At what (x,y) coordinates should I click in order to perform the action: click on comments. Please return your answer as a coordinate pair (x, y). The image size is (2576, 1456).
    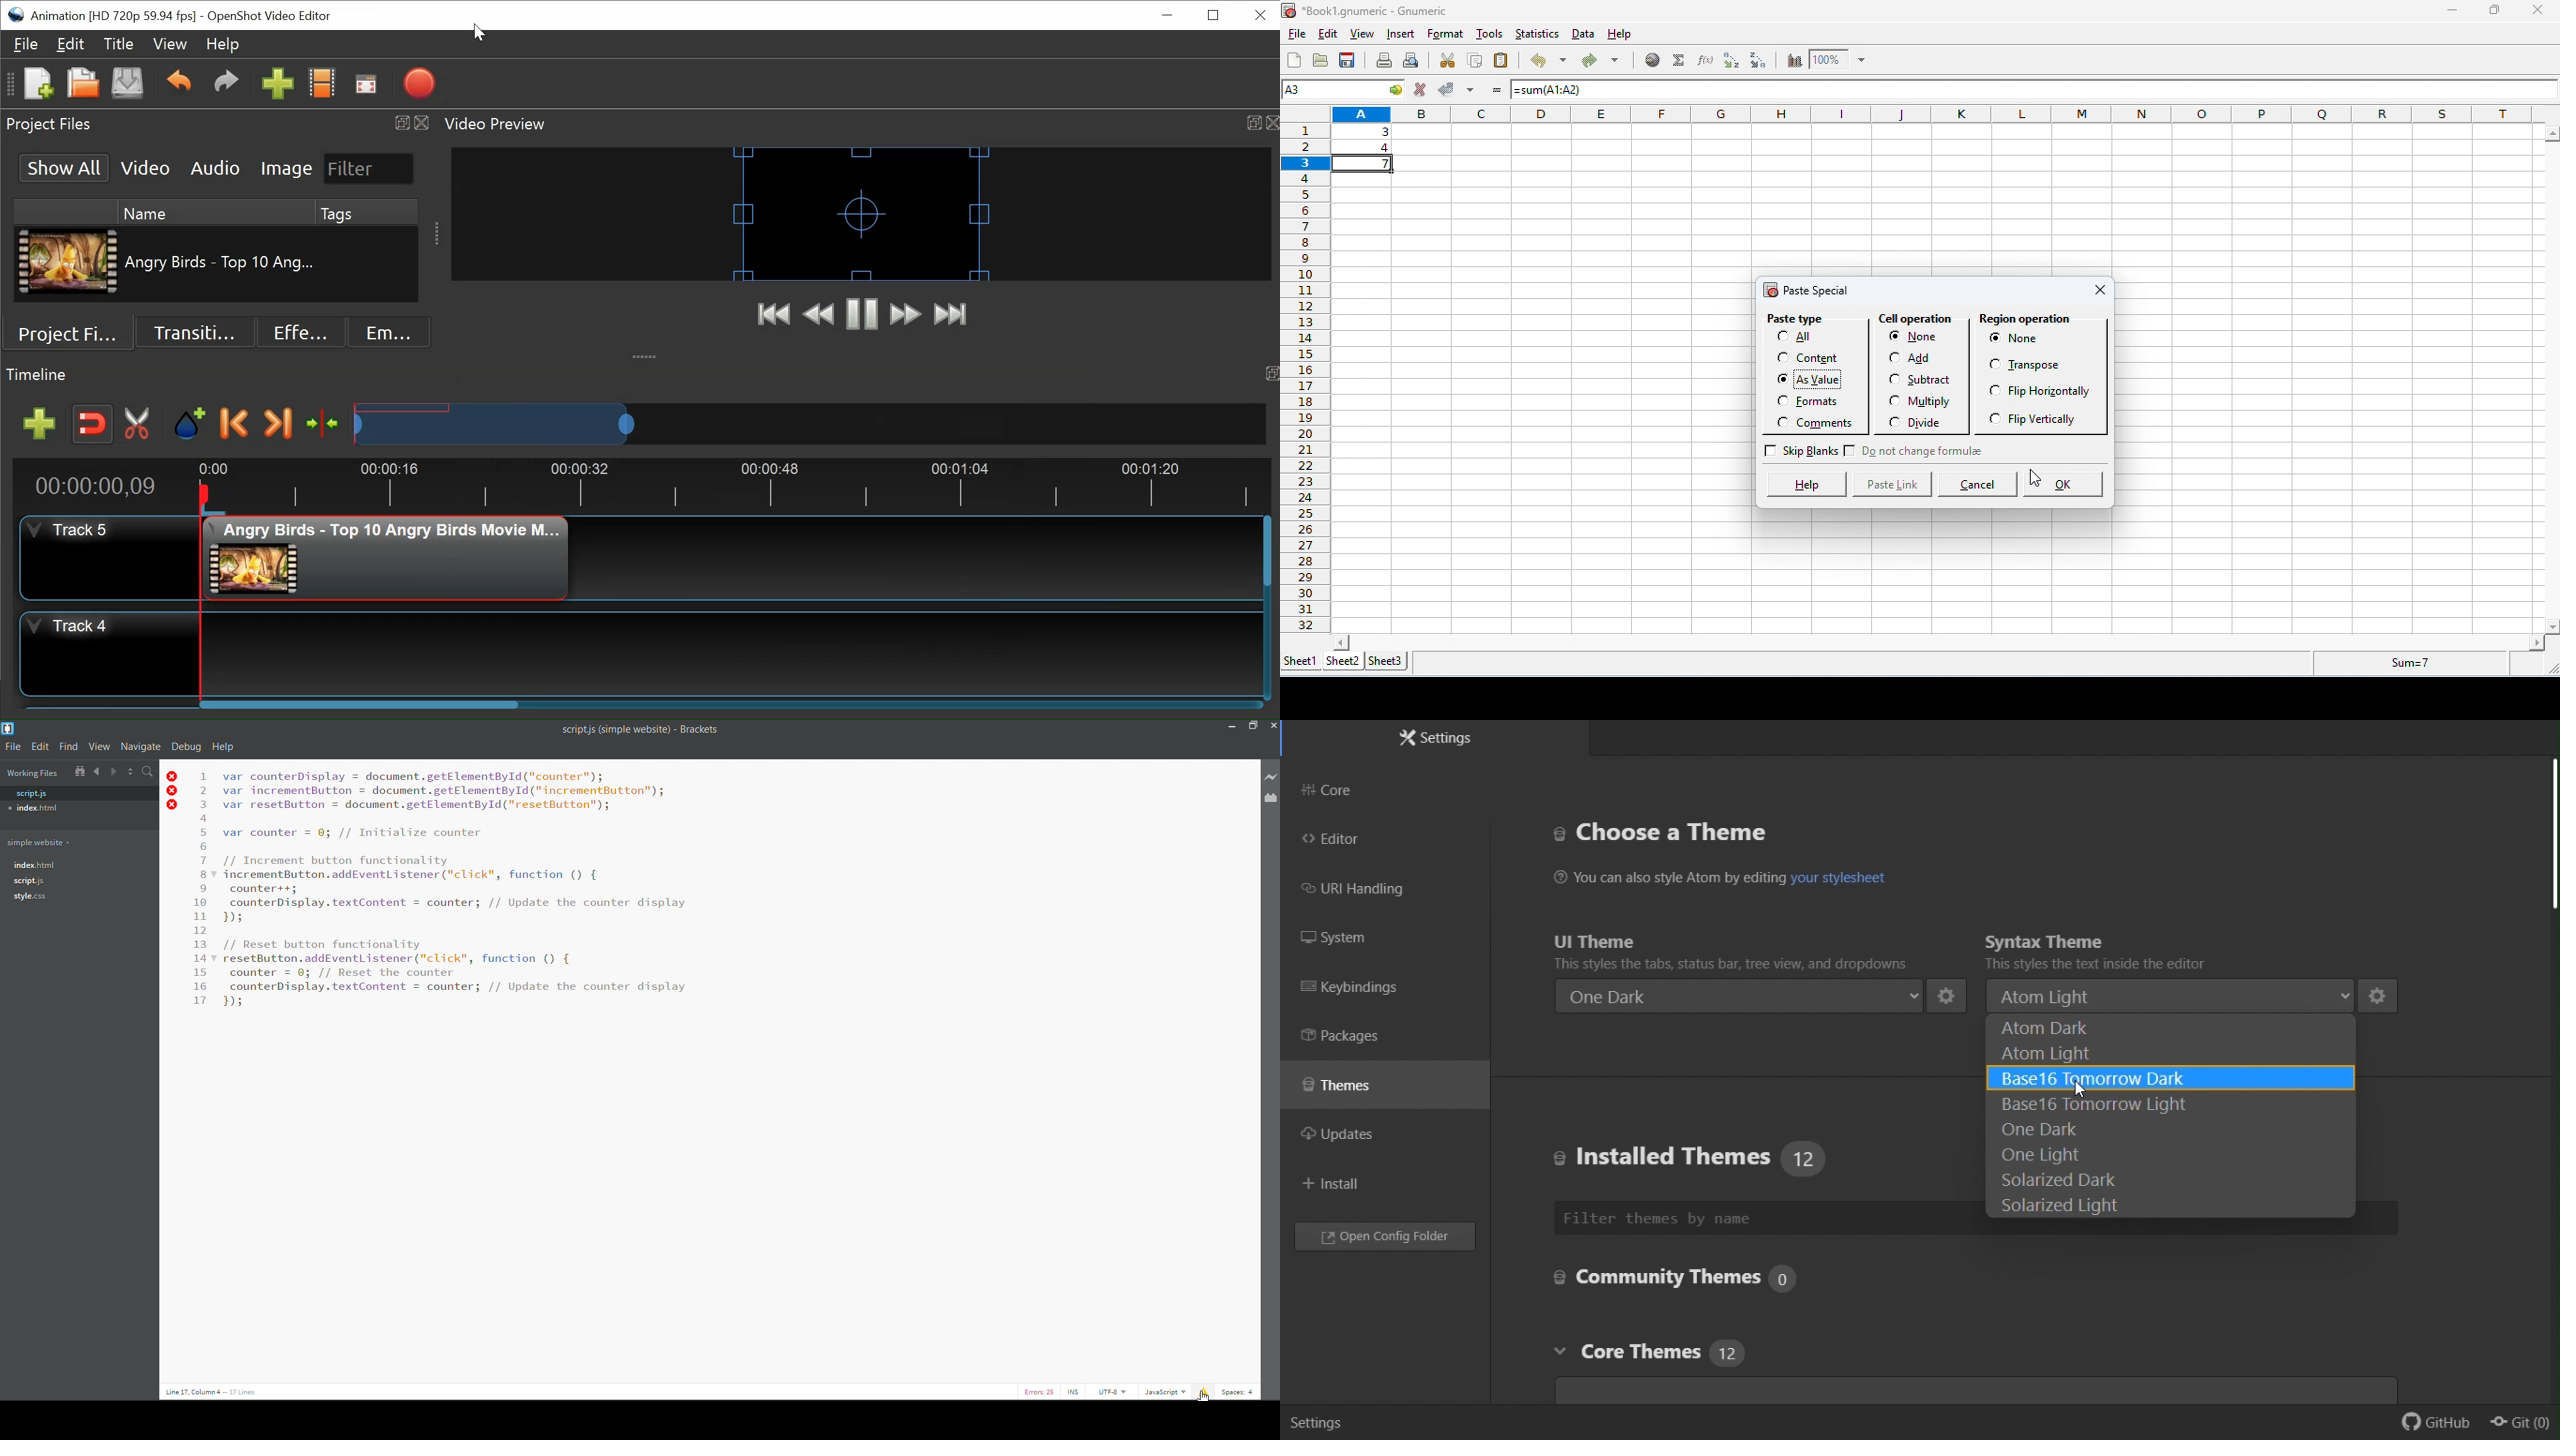
    Looking at the image, I should click on (1830, 424).